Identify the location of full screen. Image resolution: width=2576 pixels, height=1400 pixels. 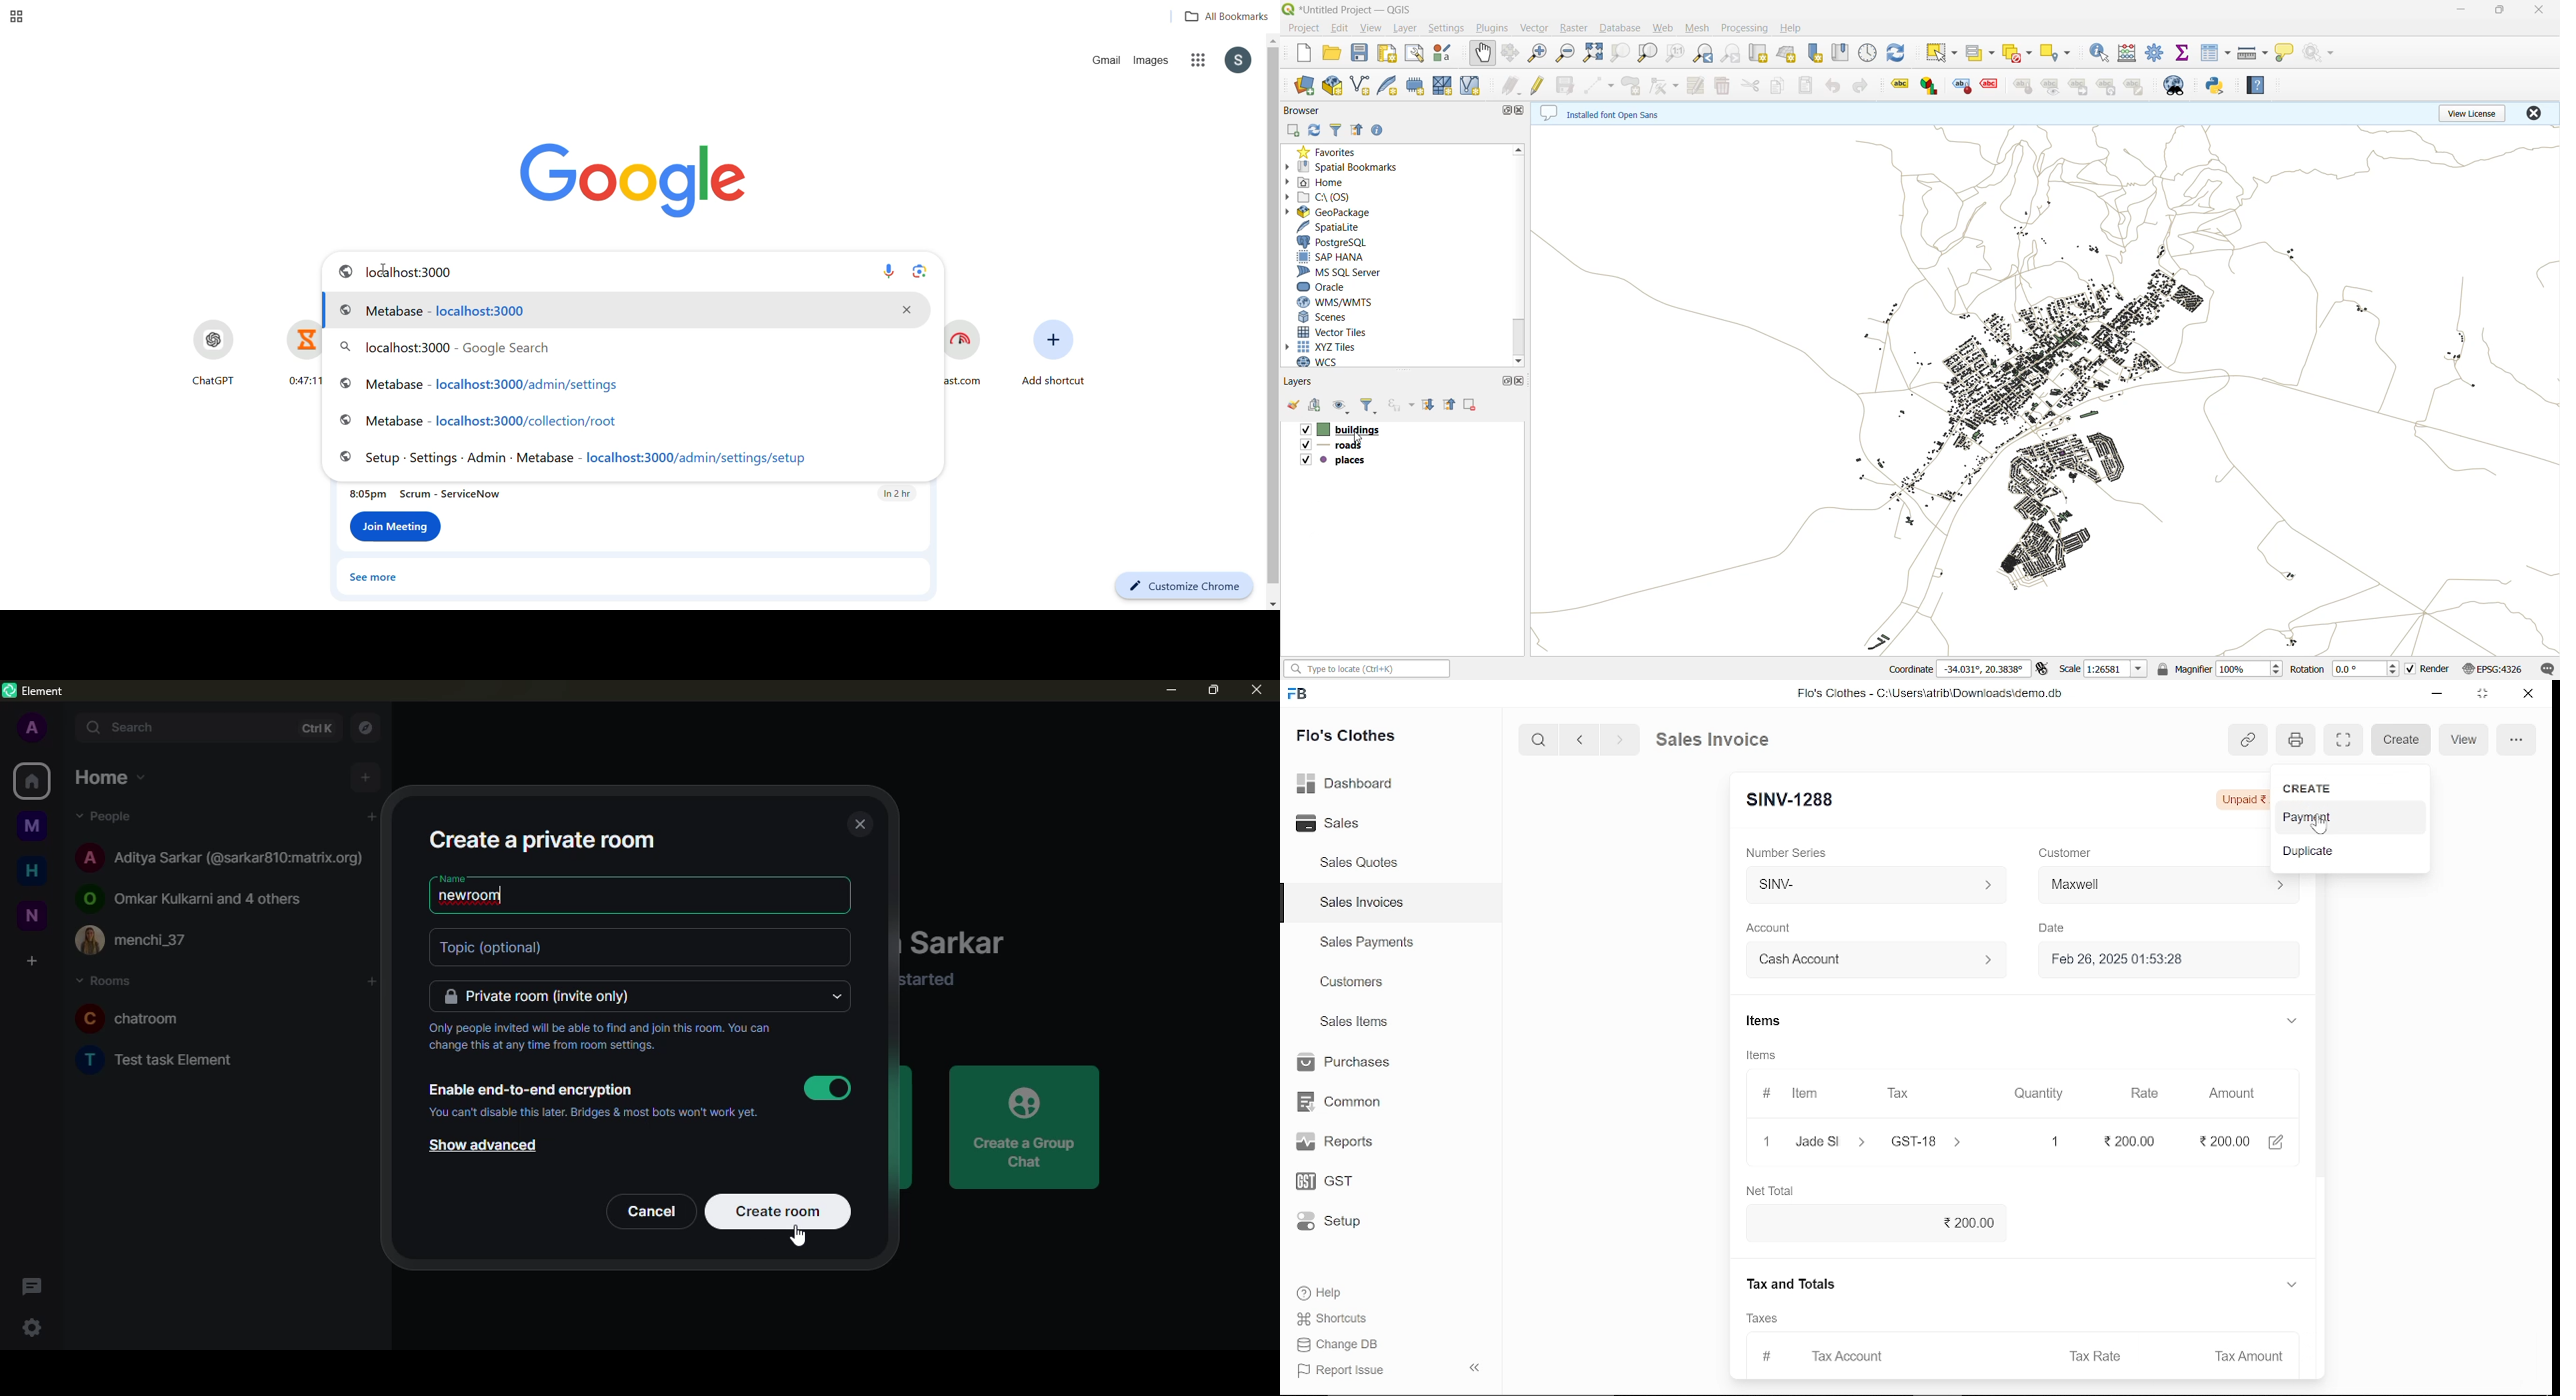
(2343, 740).